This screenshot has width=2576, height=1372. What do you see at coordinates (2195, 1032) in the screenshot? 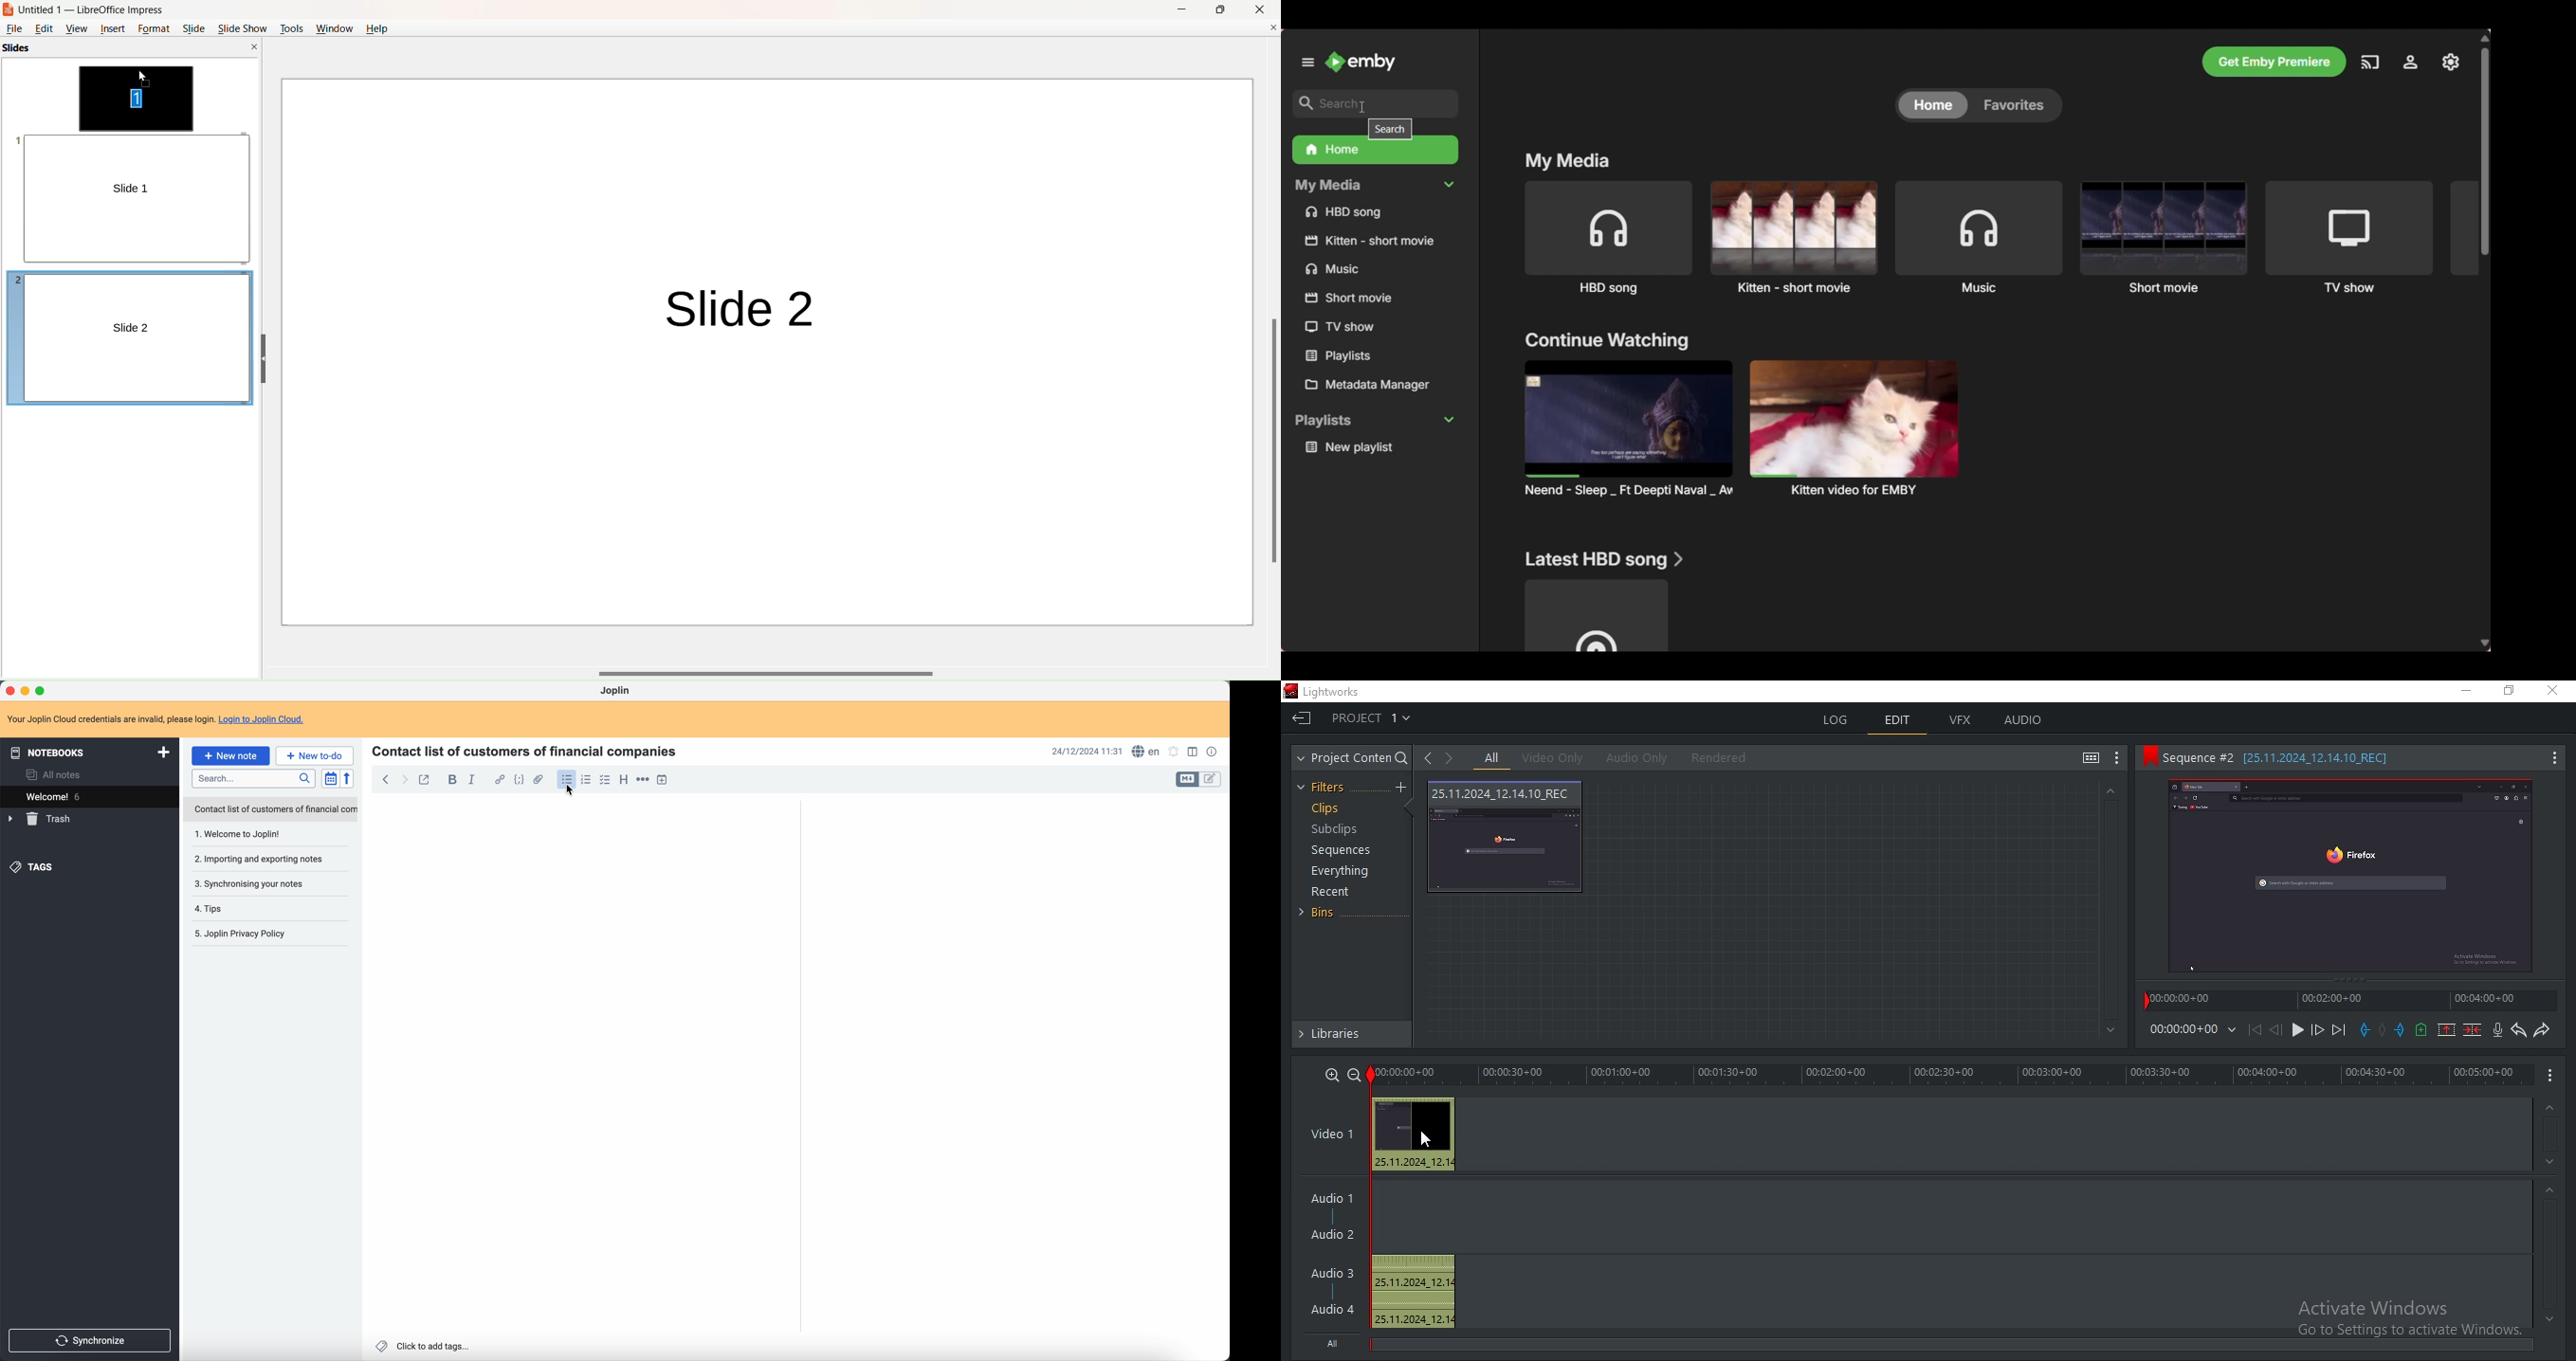
I see `time` at bounding box center [2195, 1032].